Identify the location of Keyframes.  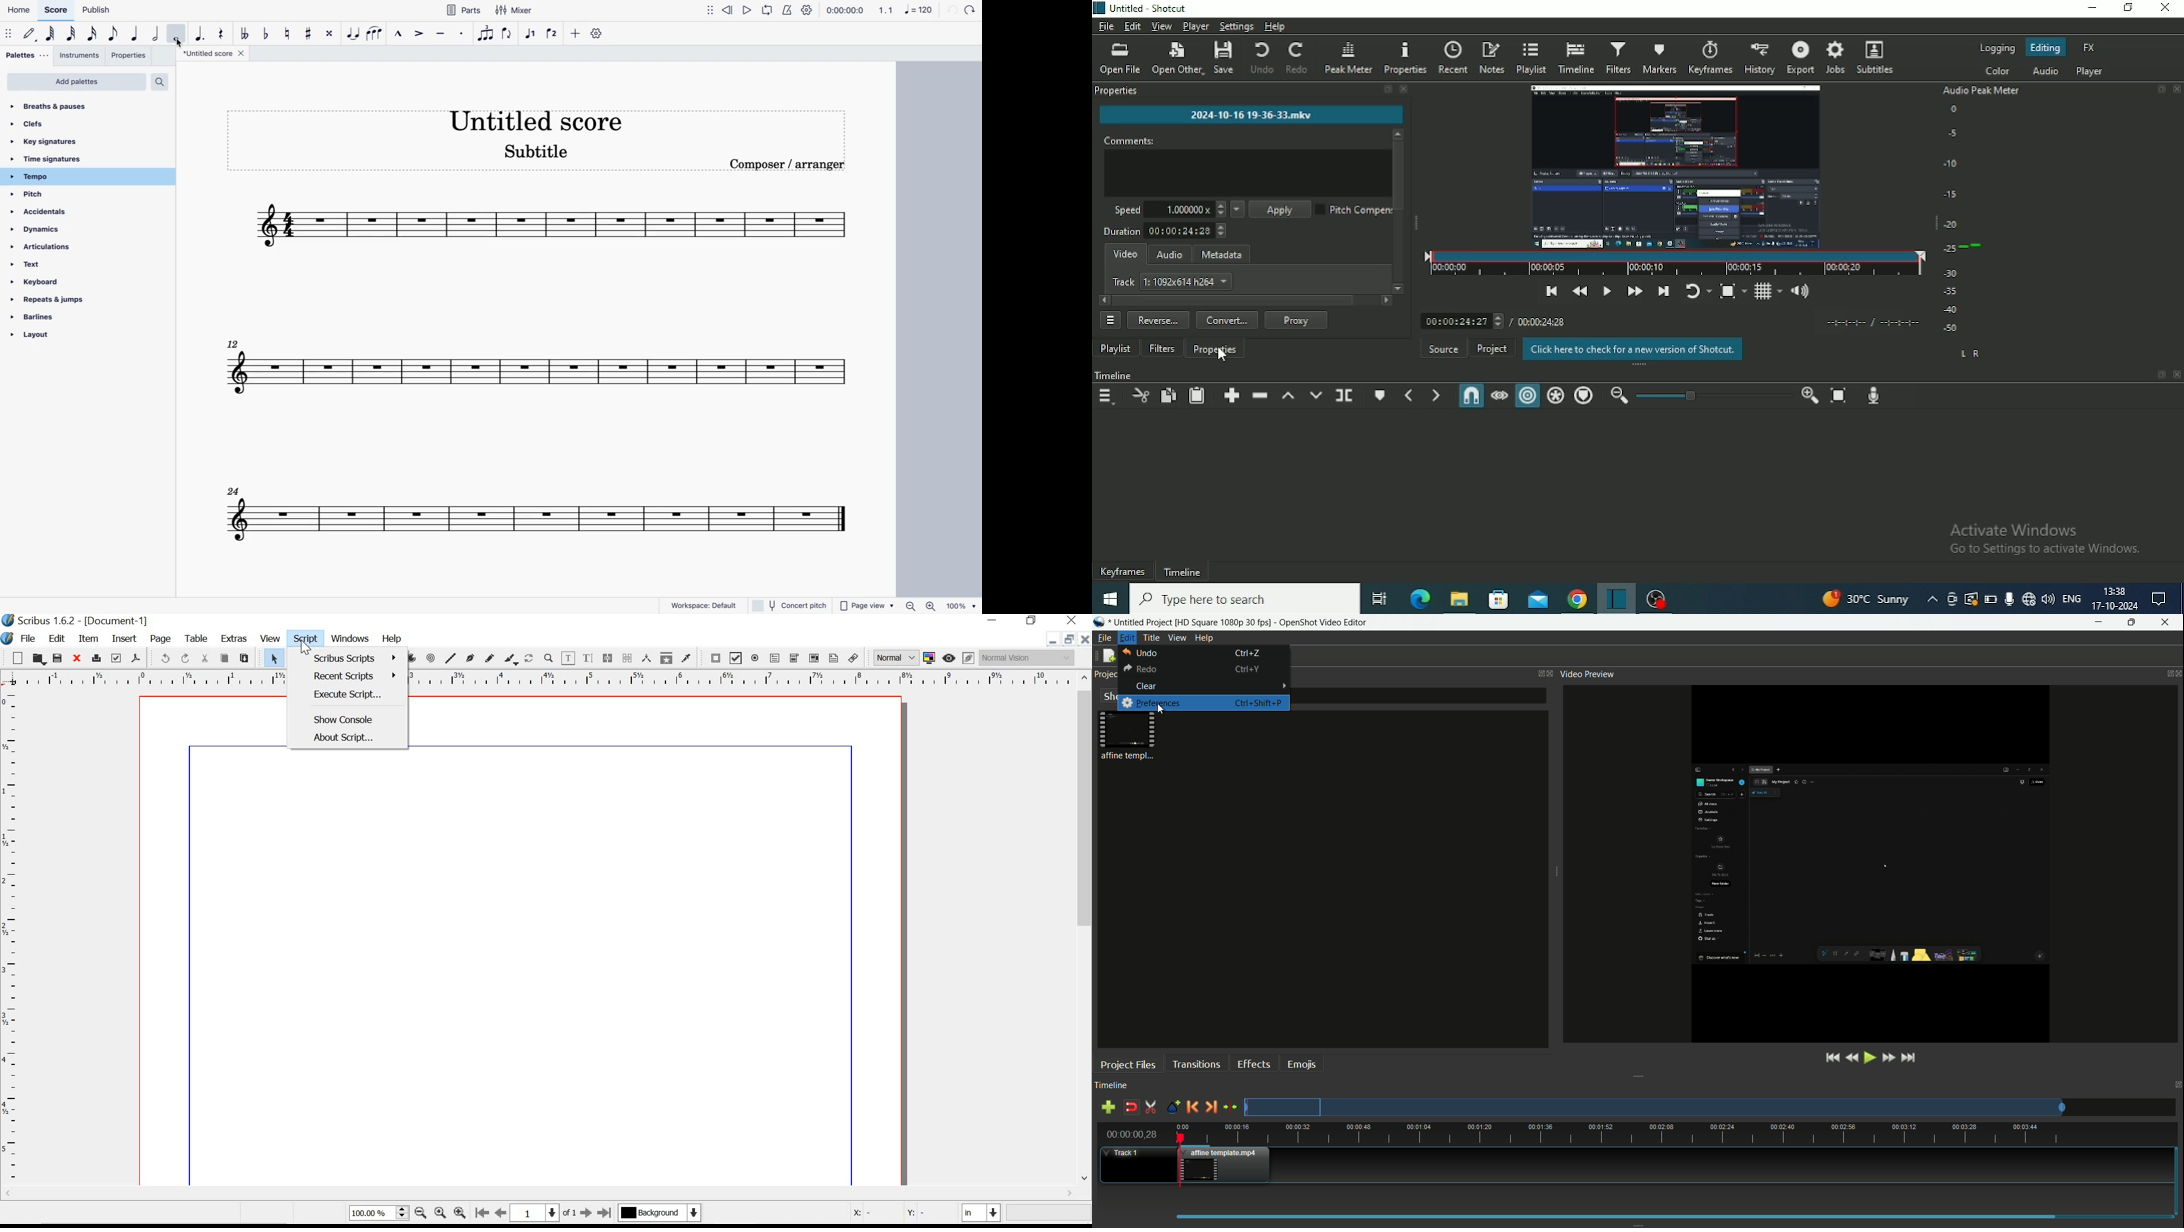
(1711, 57).